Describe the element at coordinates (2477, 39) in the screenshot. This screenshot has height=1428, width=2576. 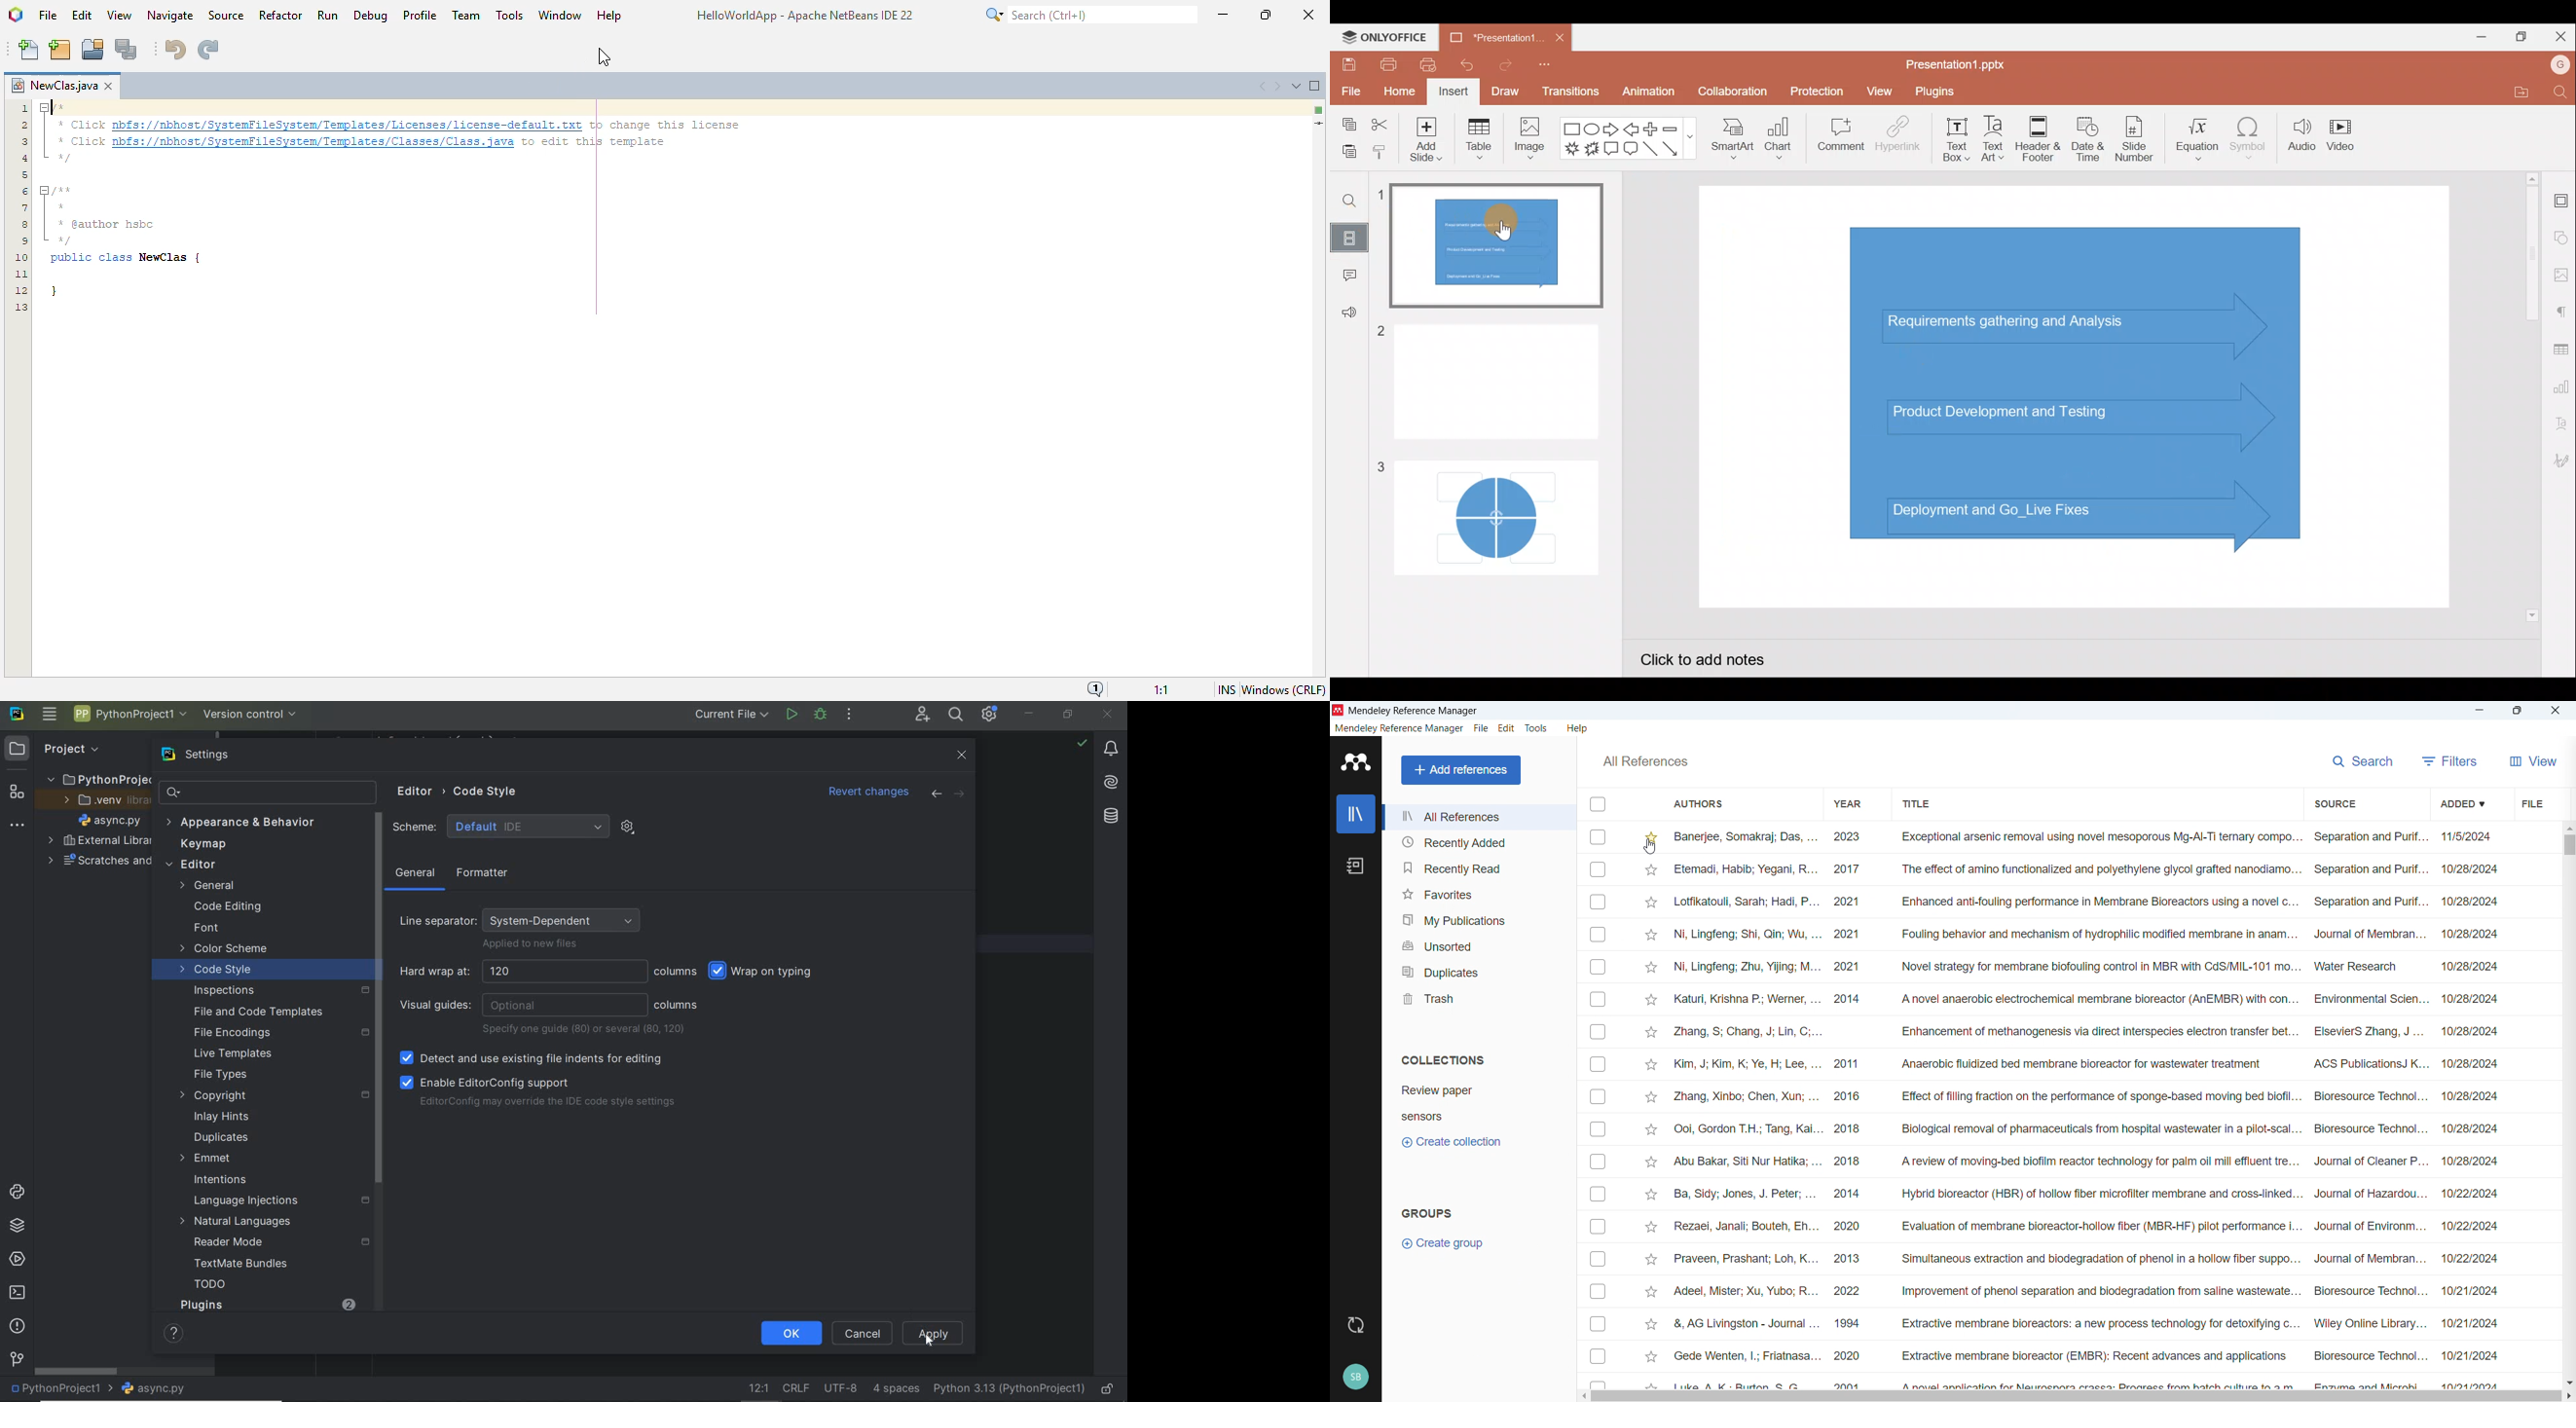
I see `Minimize` at that location.